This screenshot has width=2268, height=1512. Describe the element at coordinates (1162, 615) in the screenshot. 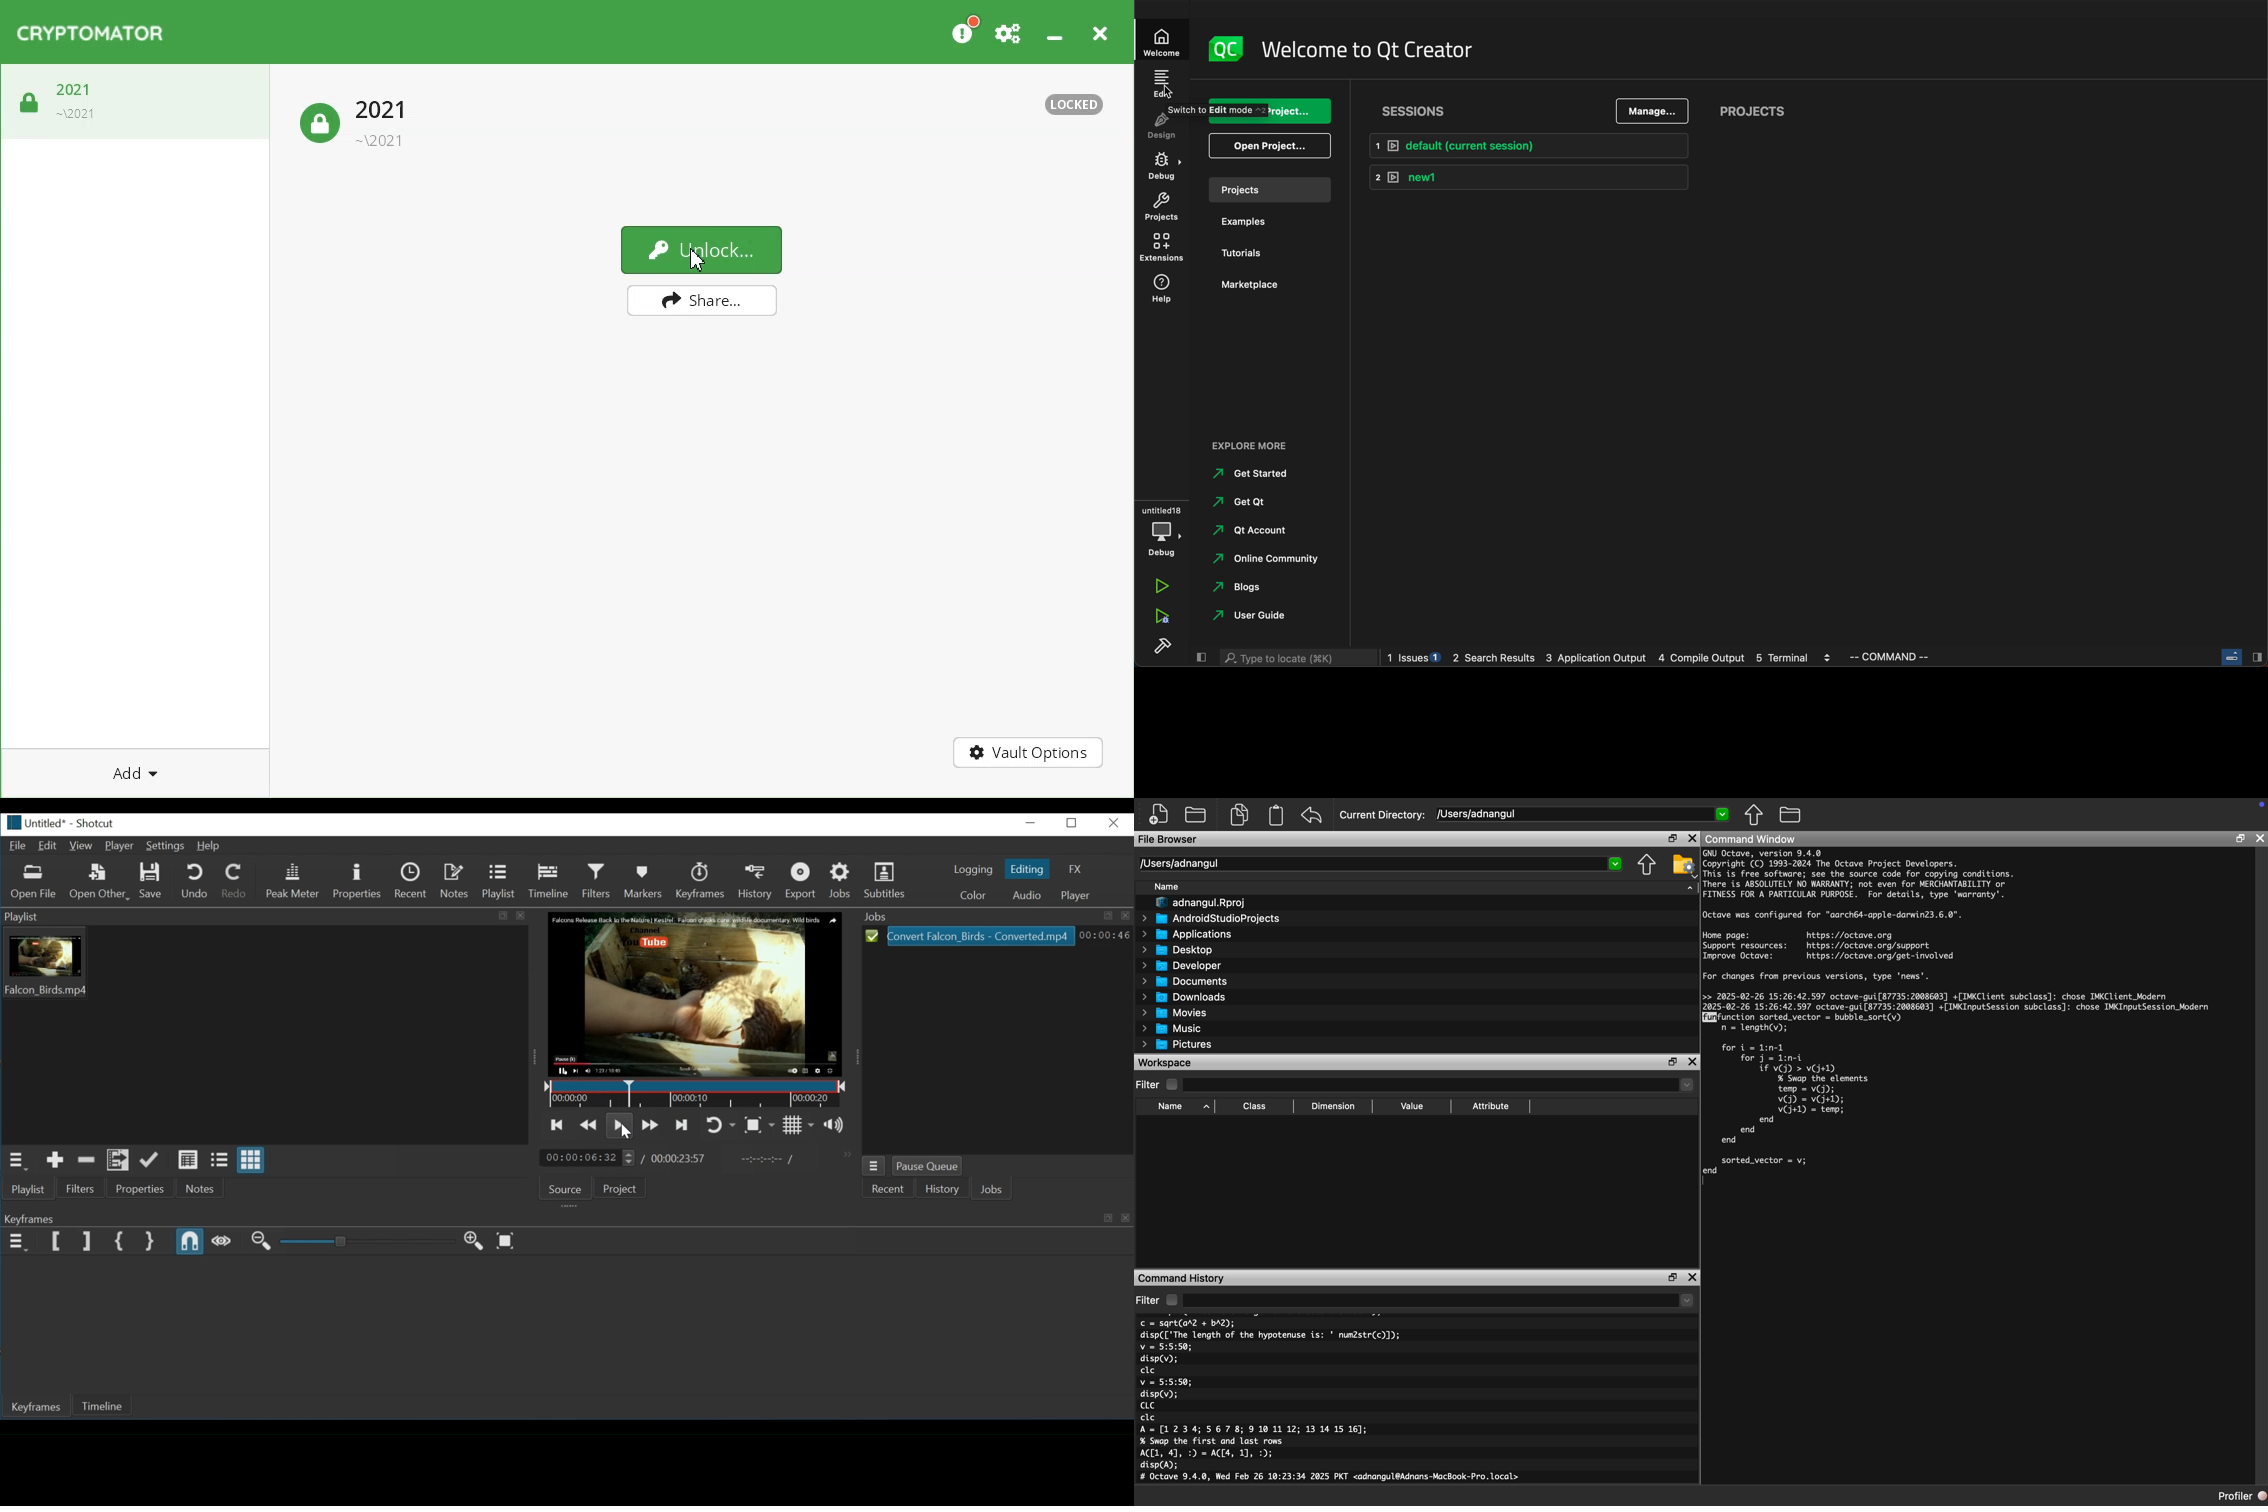

I see `run debug` at that location.